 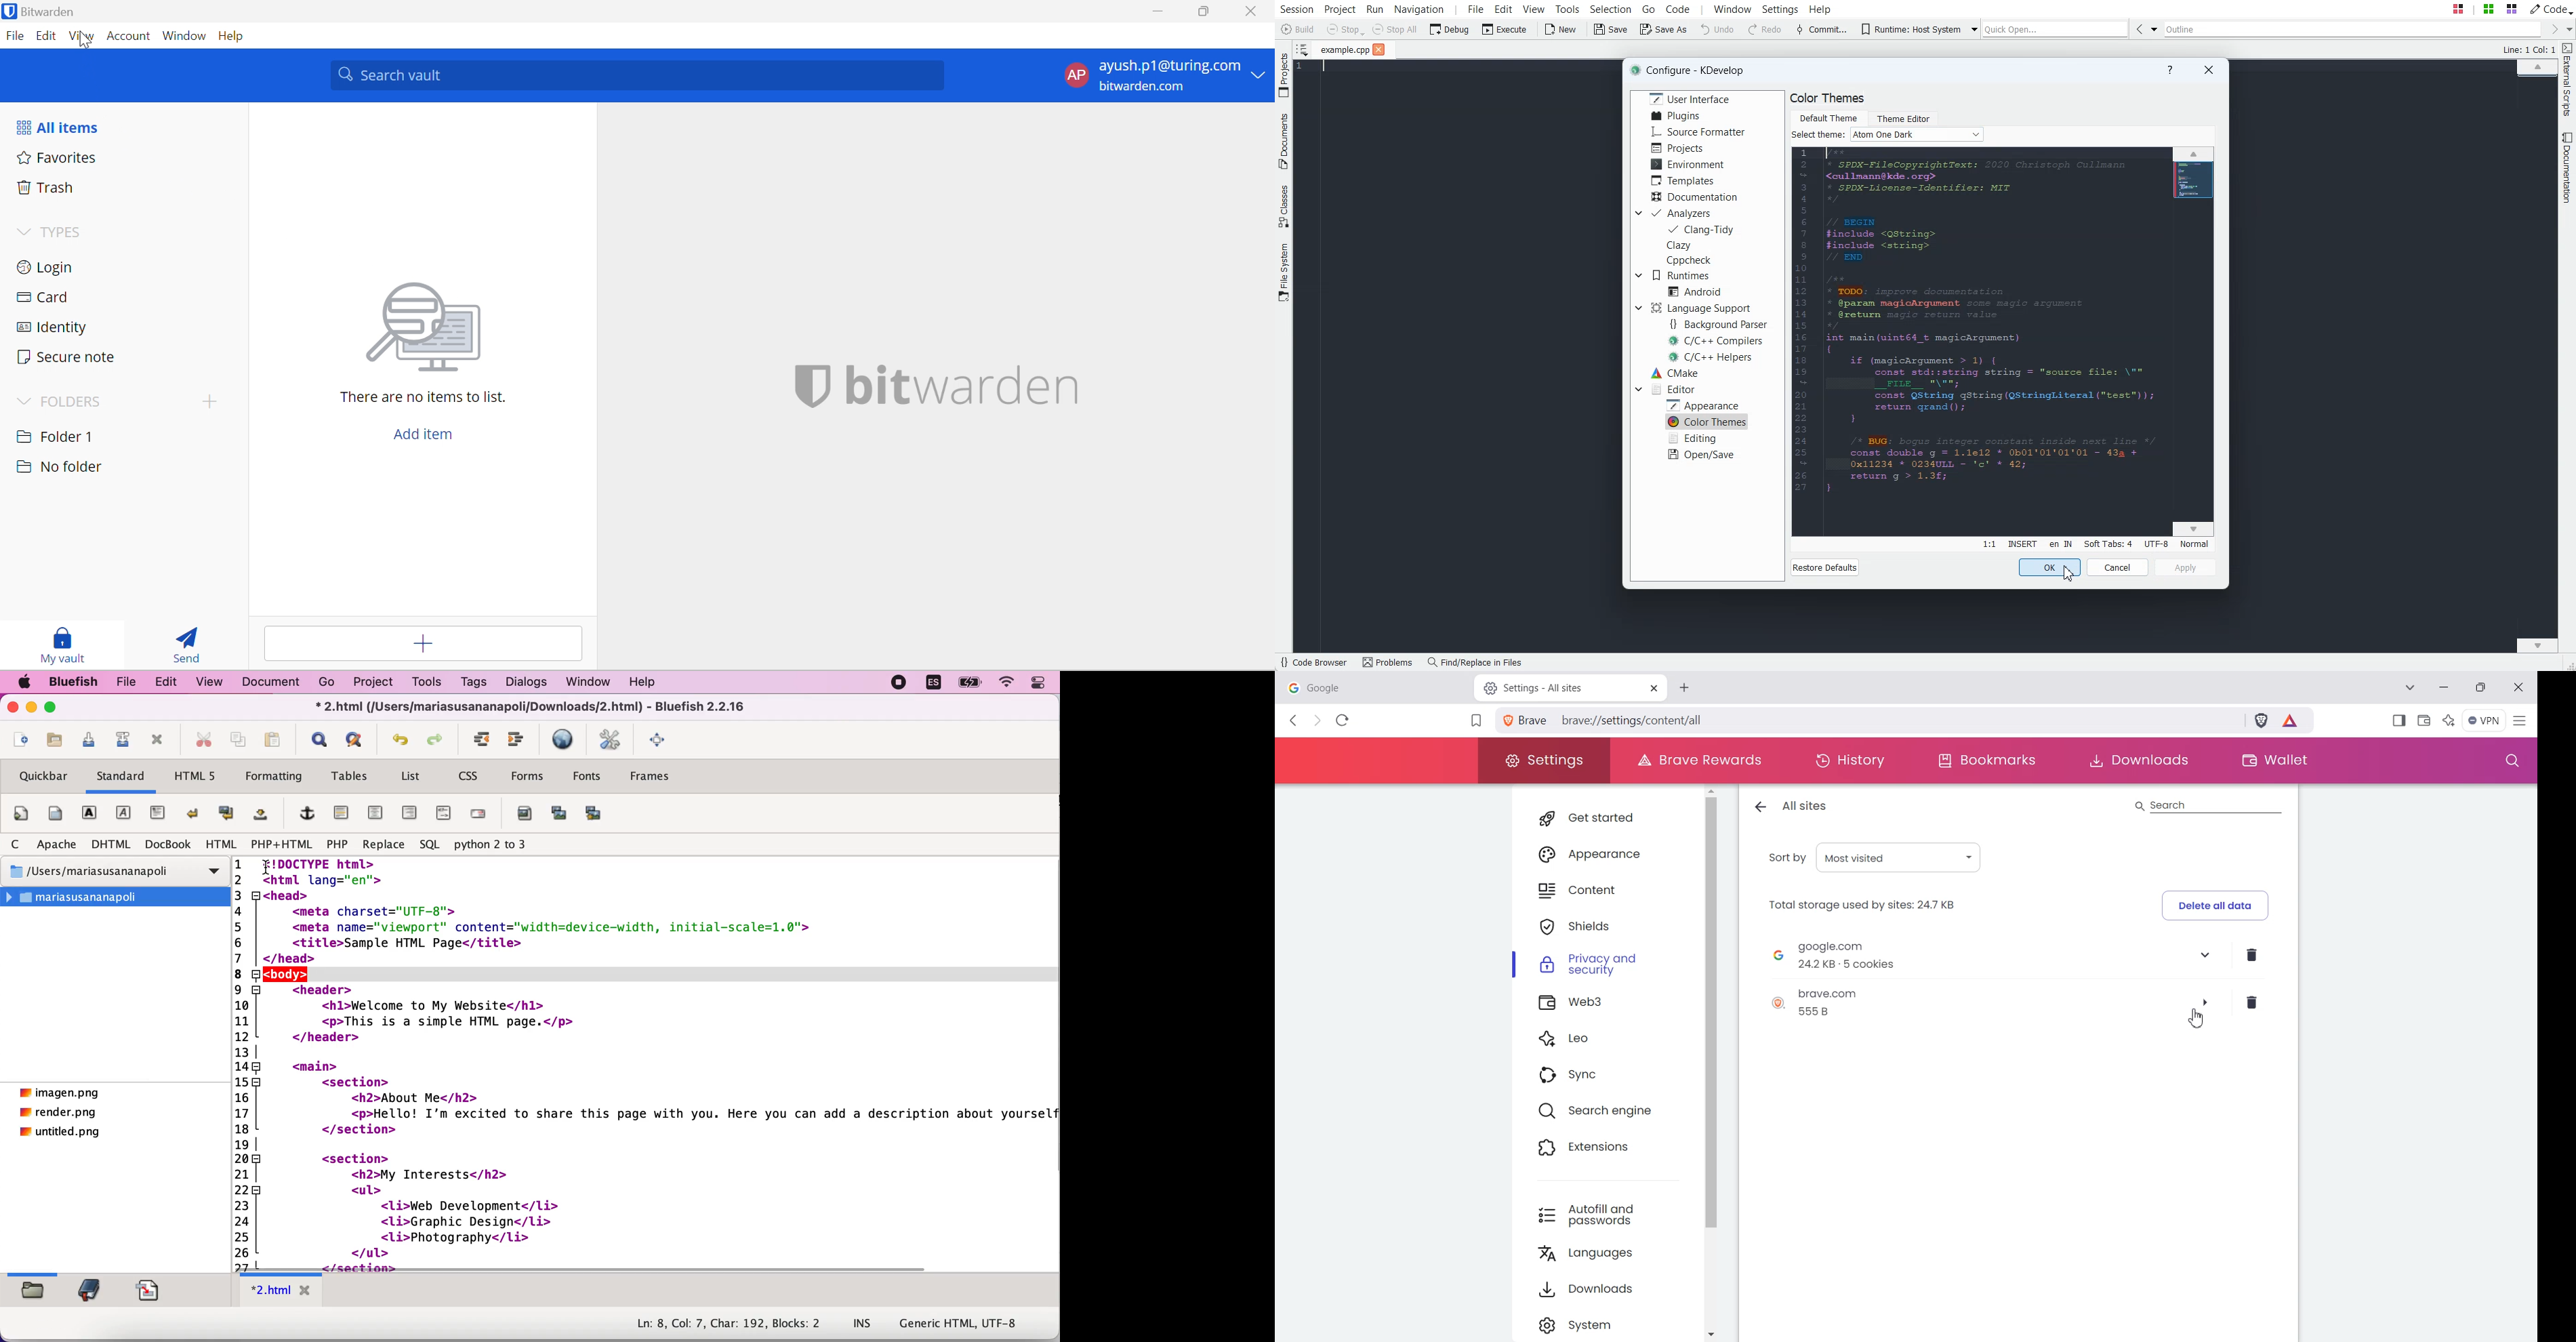 What do you see at coordinates (636, 76) in the screenshot?
I see `Search vault` at bounding box center [636, 76].